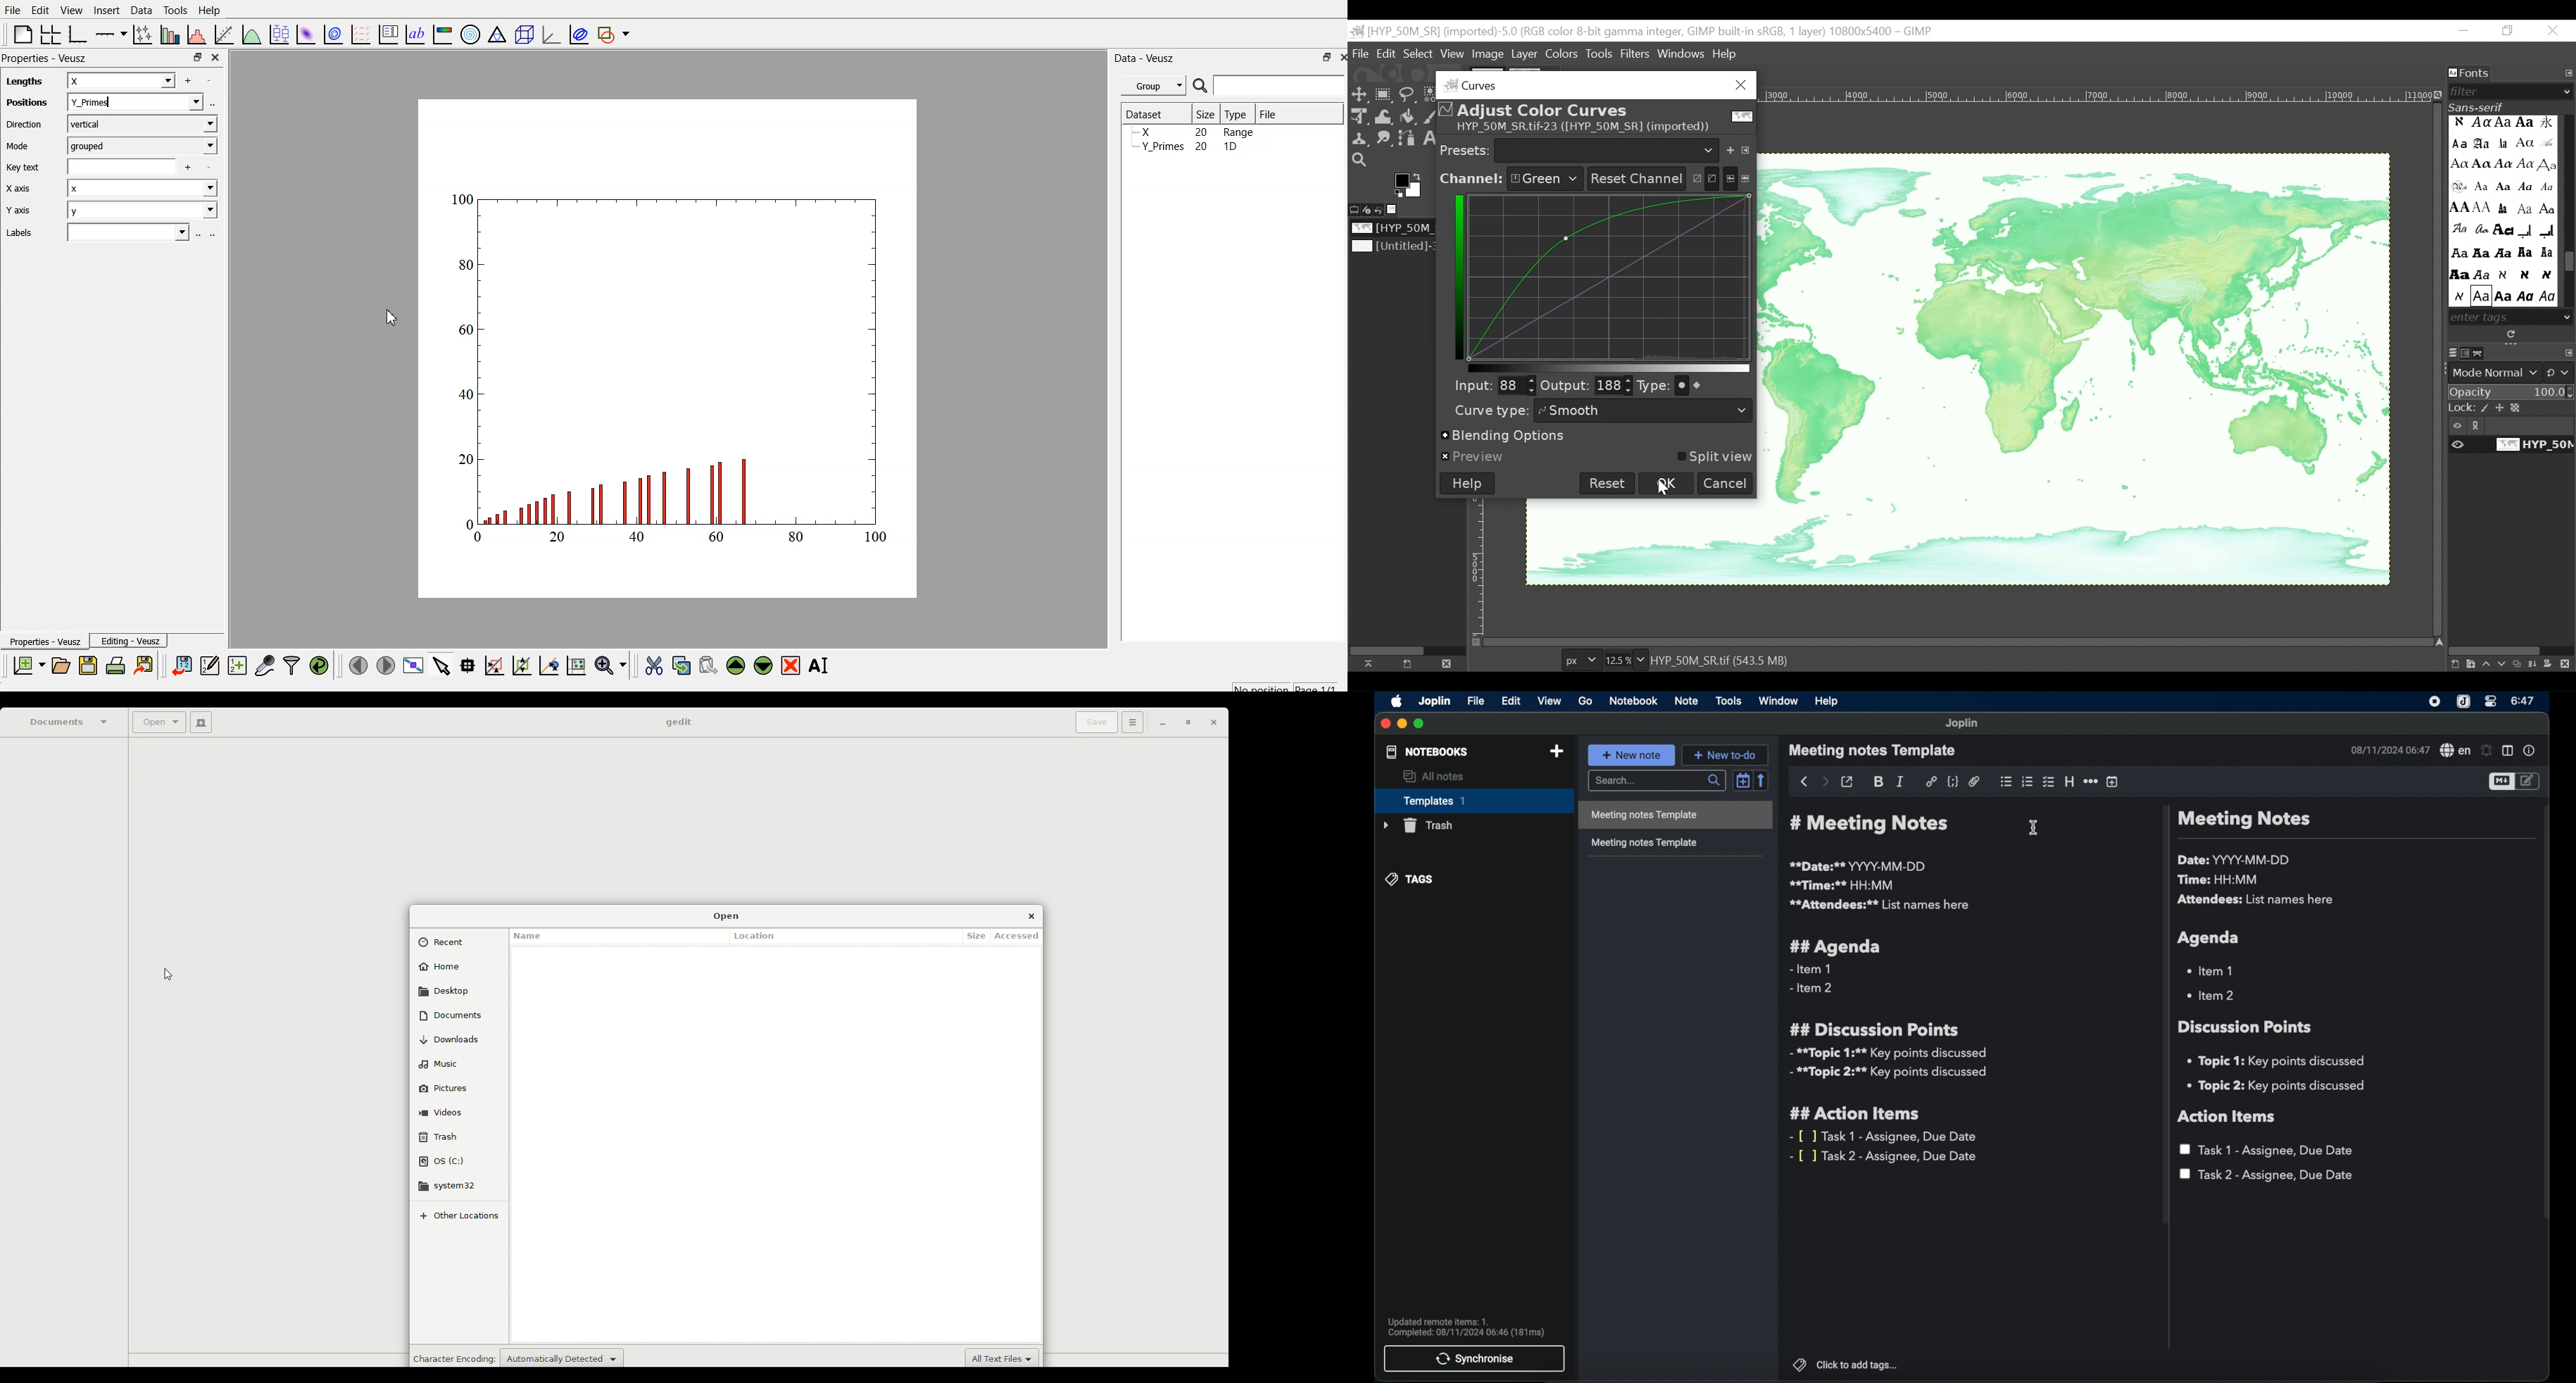  I want to click on new to-do, so click(1728, 754).